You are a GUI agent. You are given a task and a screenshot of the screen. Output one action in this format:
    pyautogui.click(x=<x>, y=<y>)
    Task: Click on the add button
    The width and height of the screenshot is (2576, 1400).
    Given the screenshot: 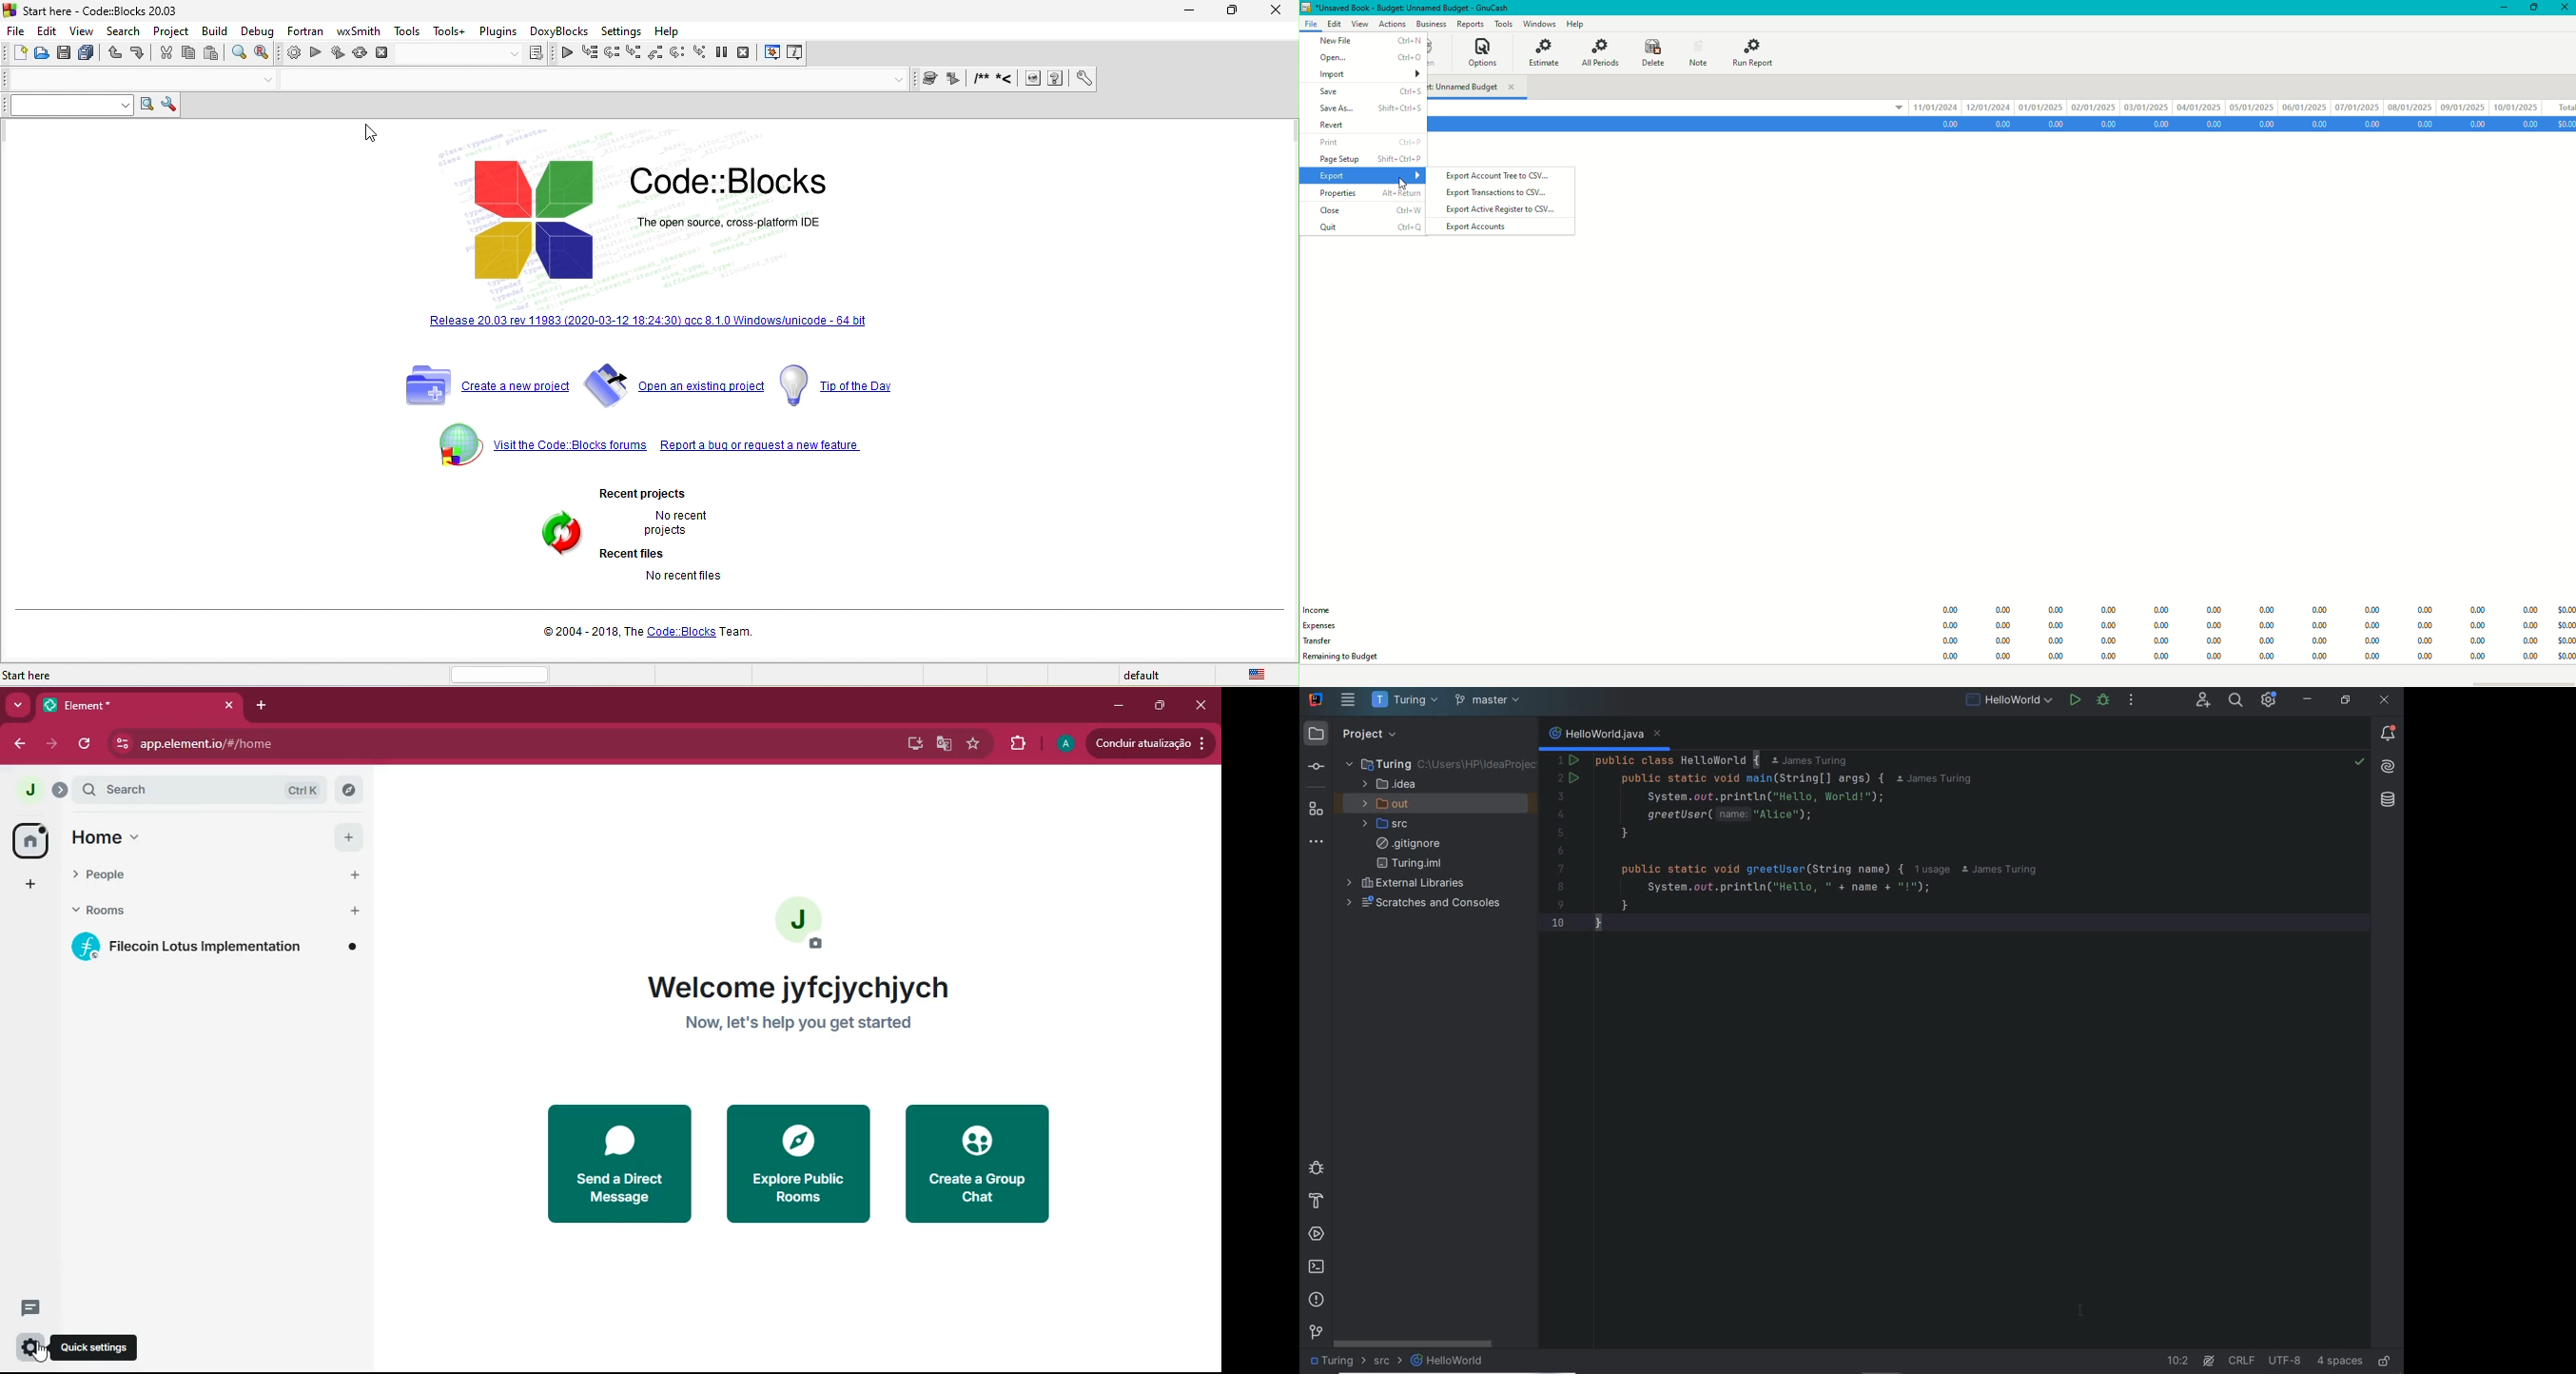 What is the action you would take?
    pyautogui.click(x=359, y=911)
    